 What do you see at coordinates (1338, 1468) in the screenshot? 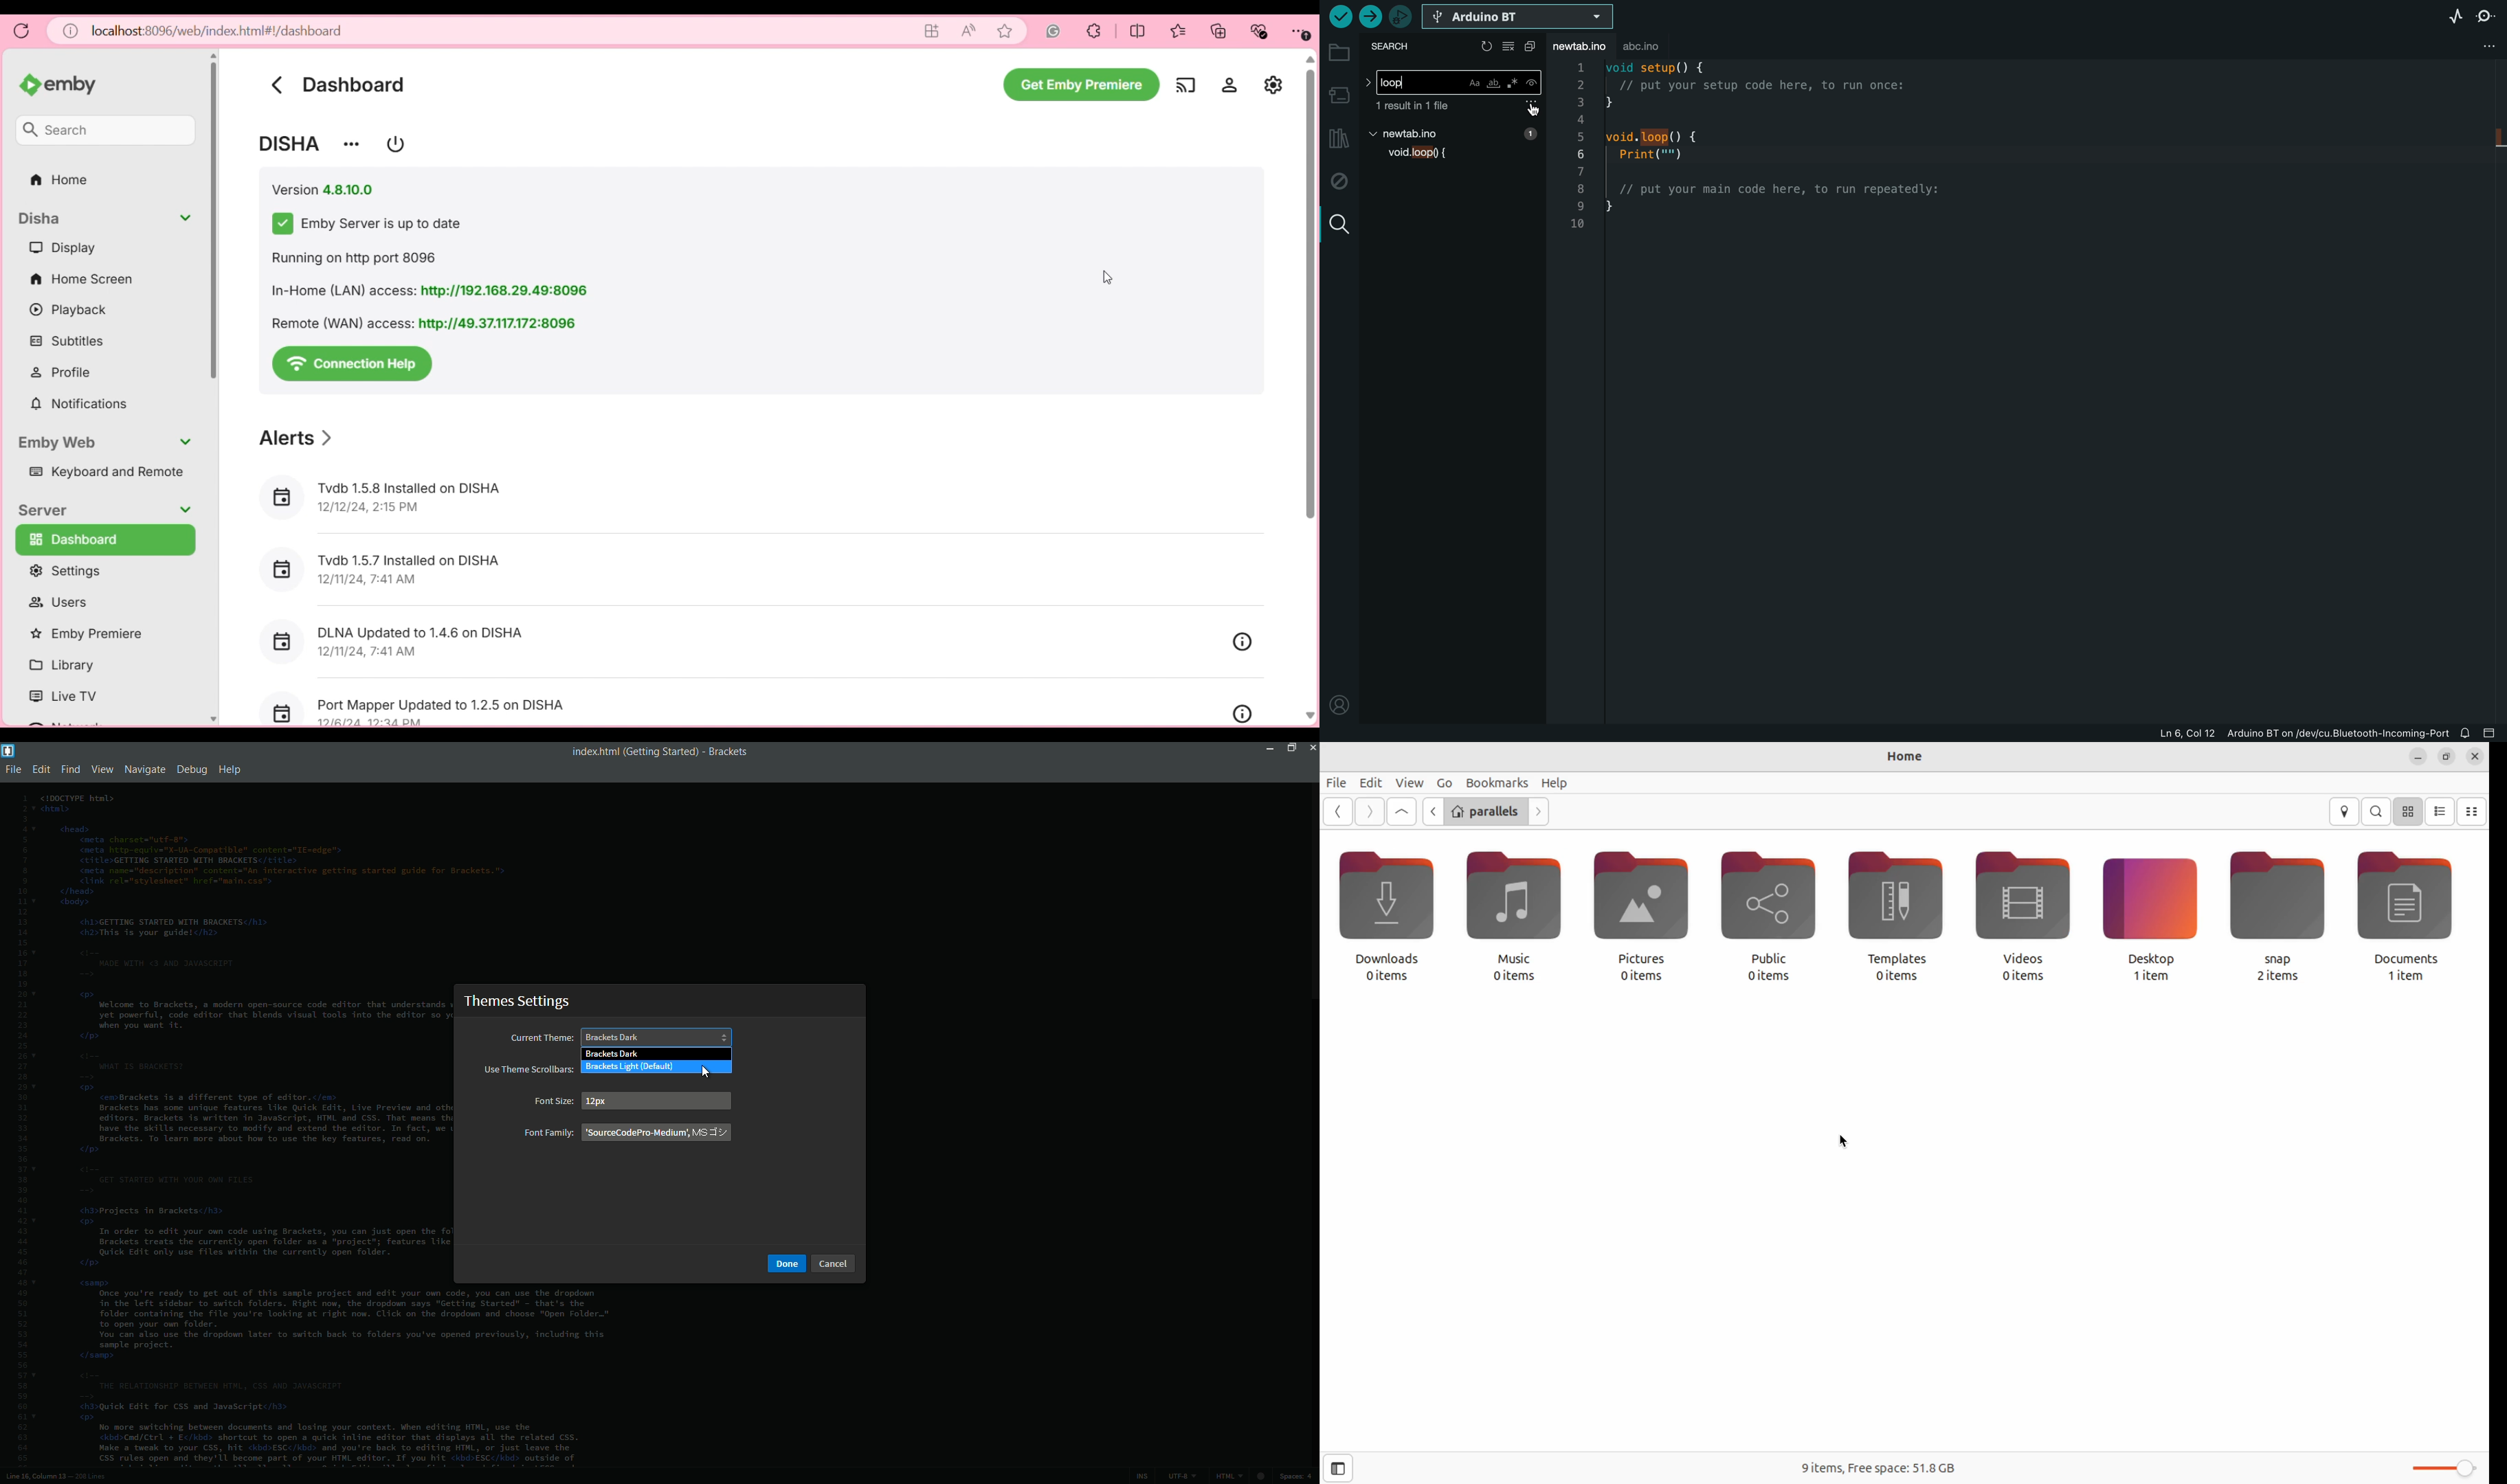
I see `show sidebar` at bounding box center [1338, 1468].